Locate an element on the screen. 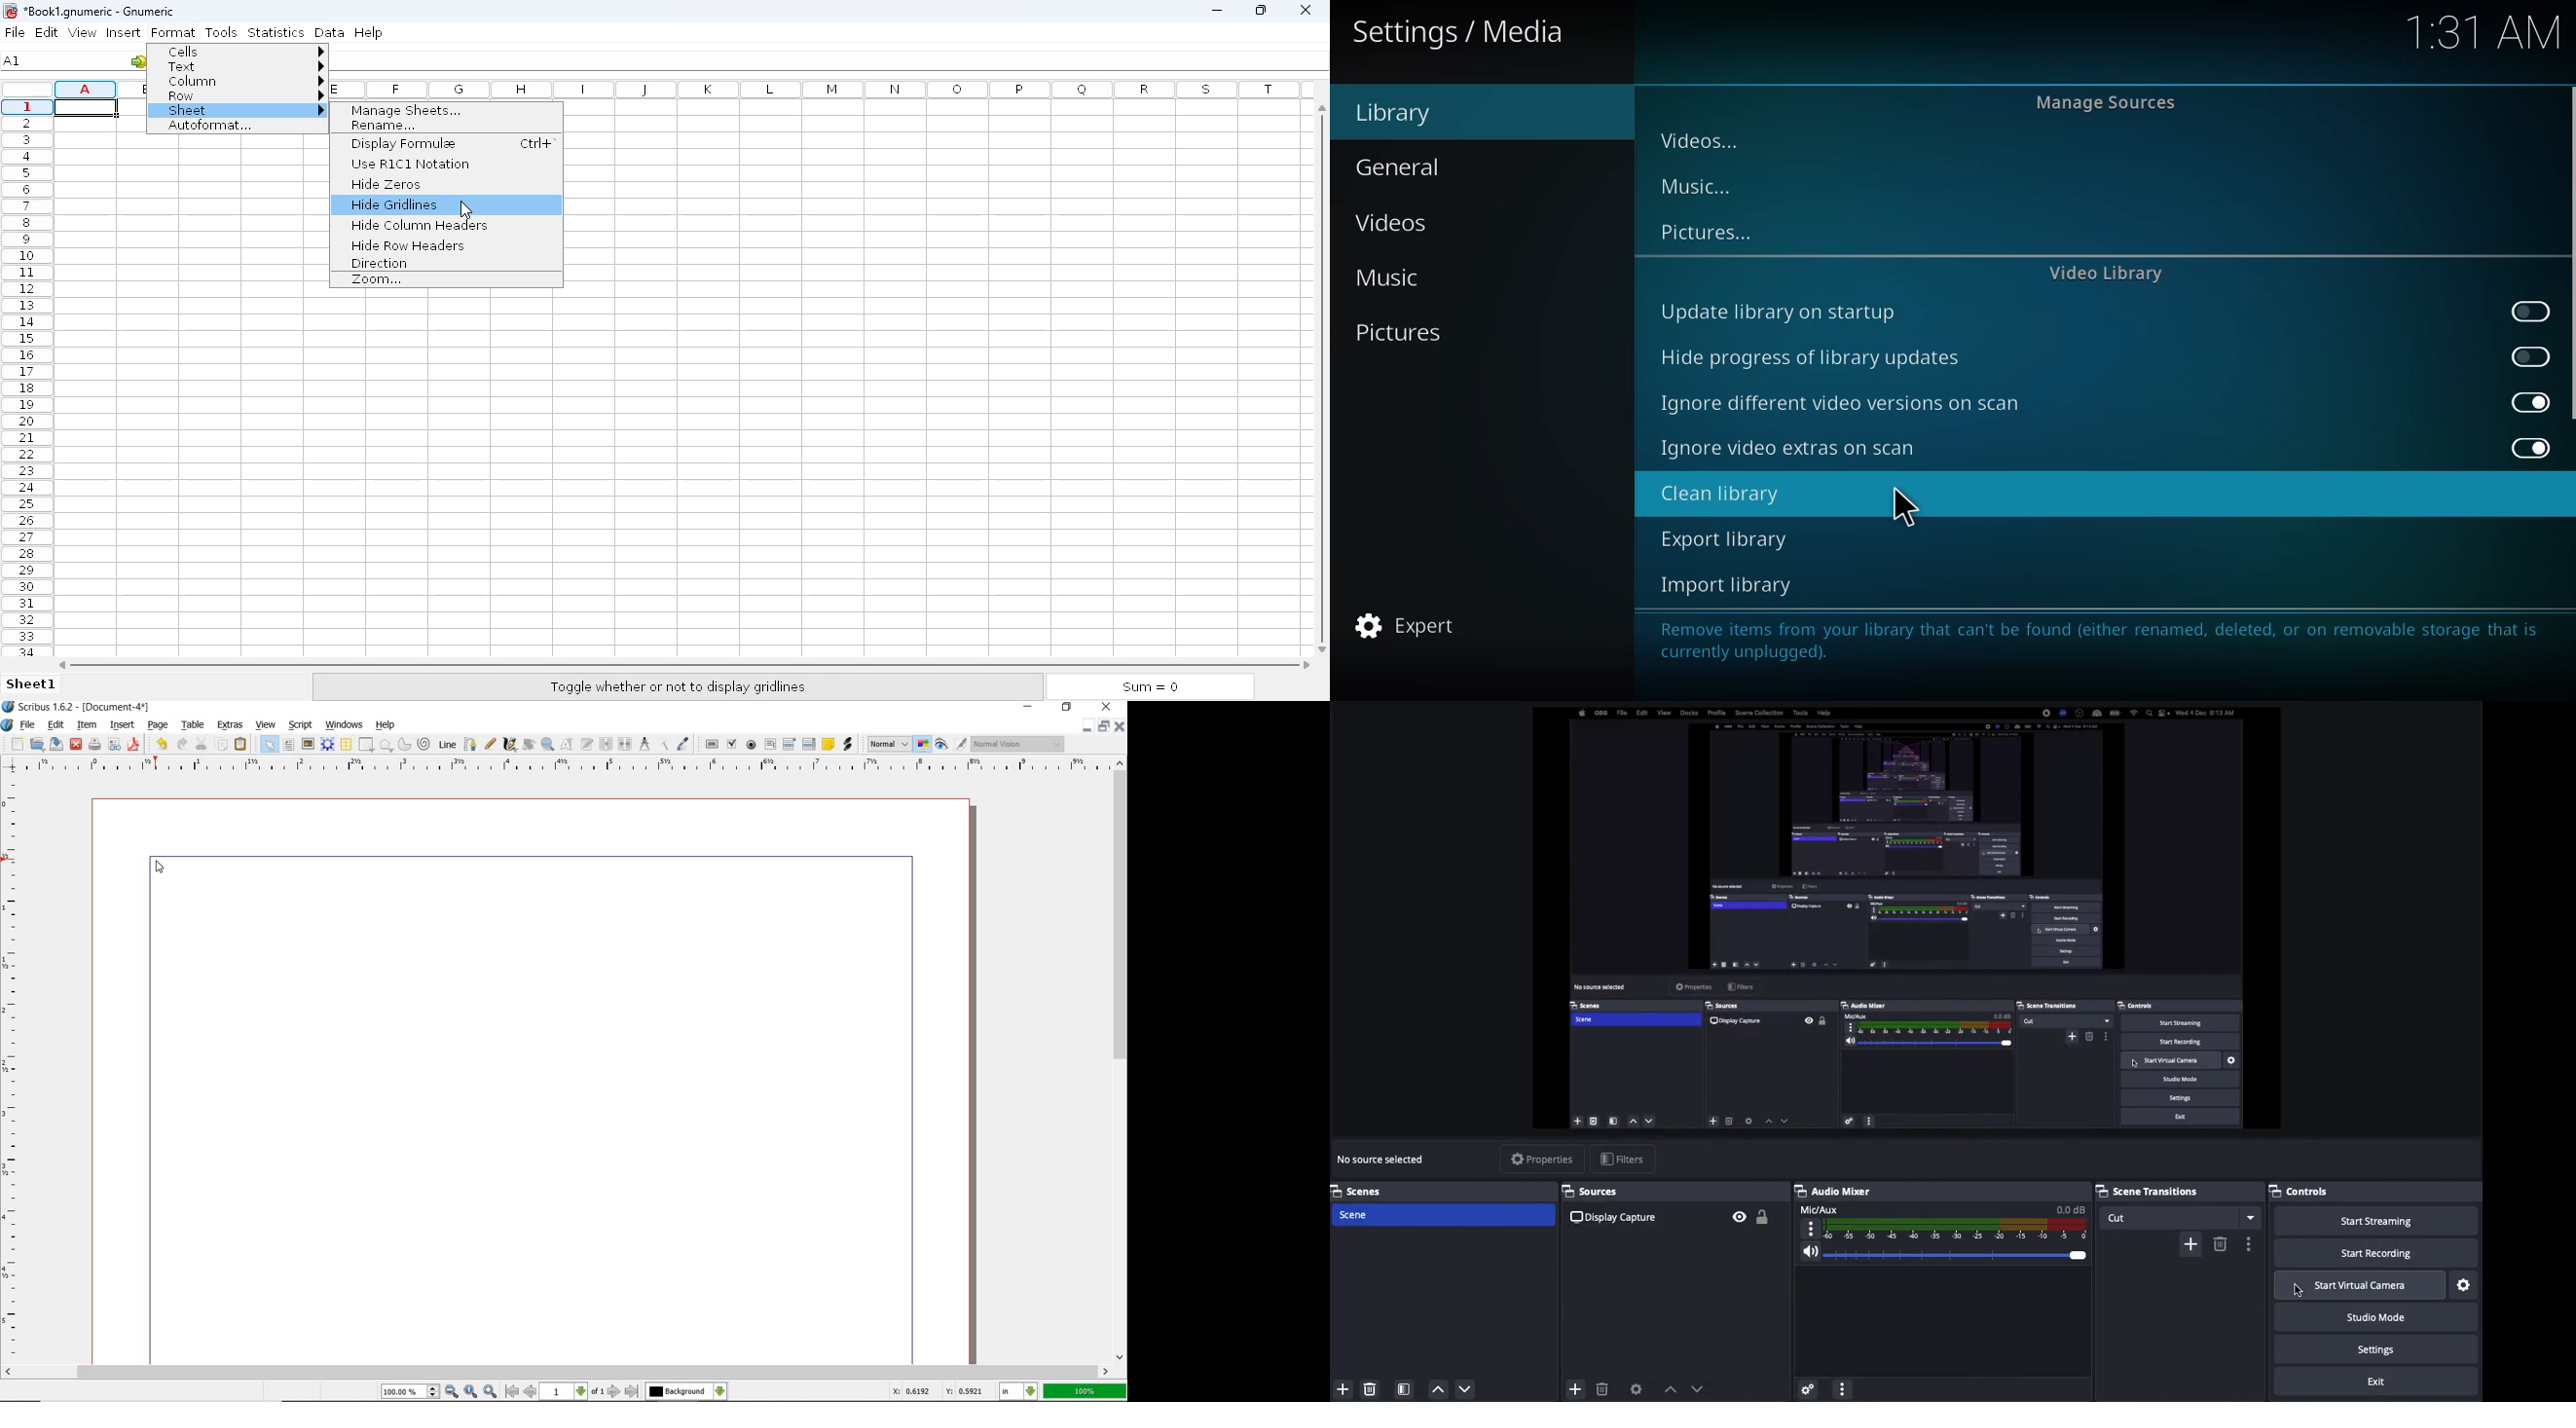  preview mode is located at coordinates (951, 745).